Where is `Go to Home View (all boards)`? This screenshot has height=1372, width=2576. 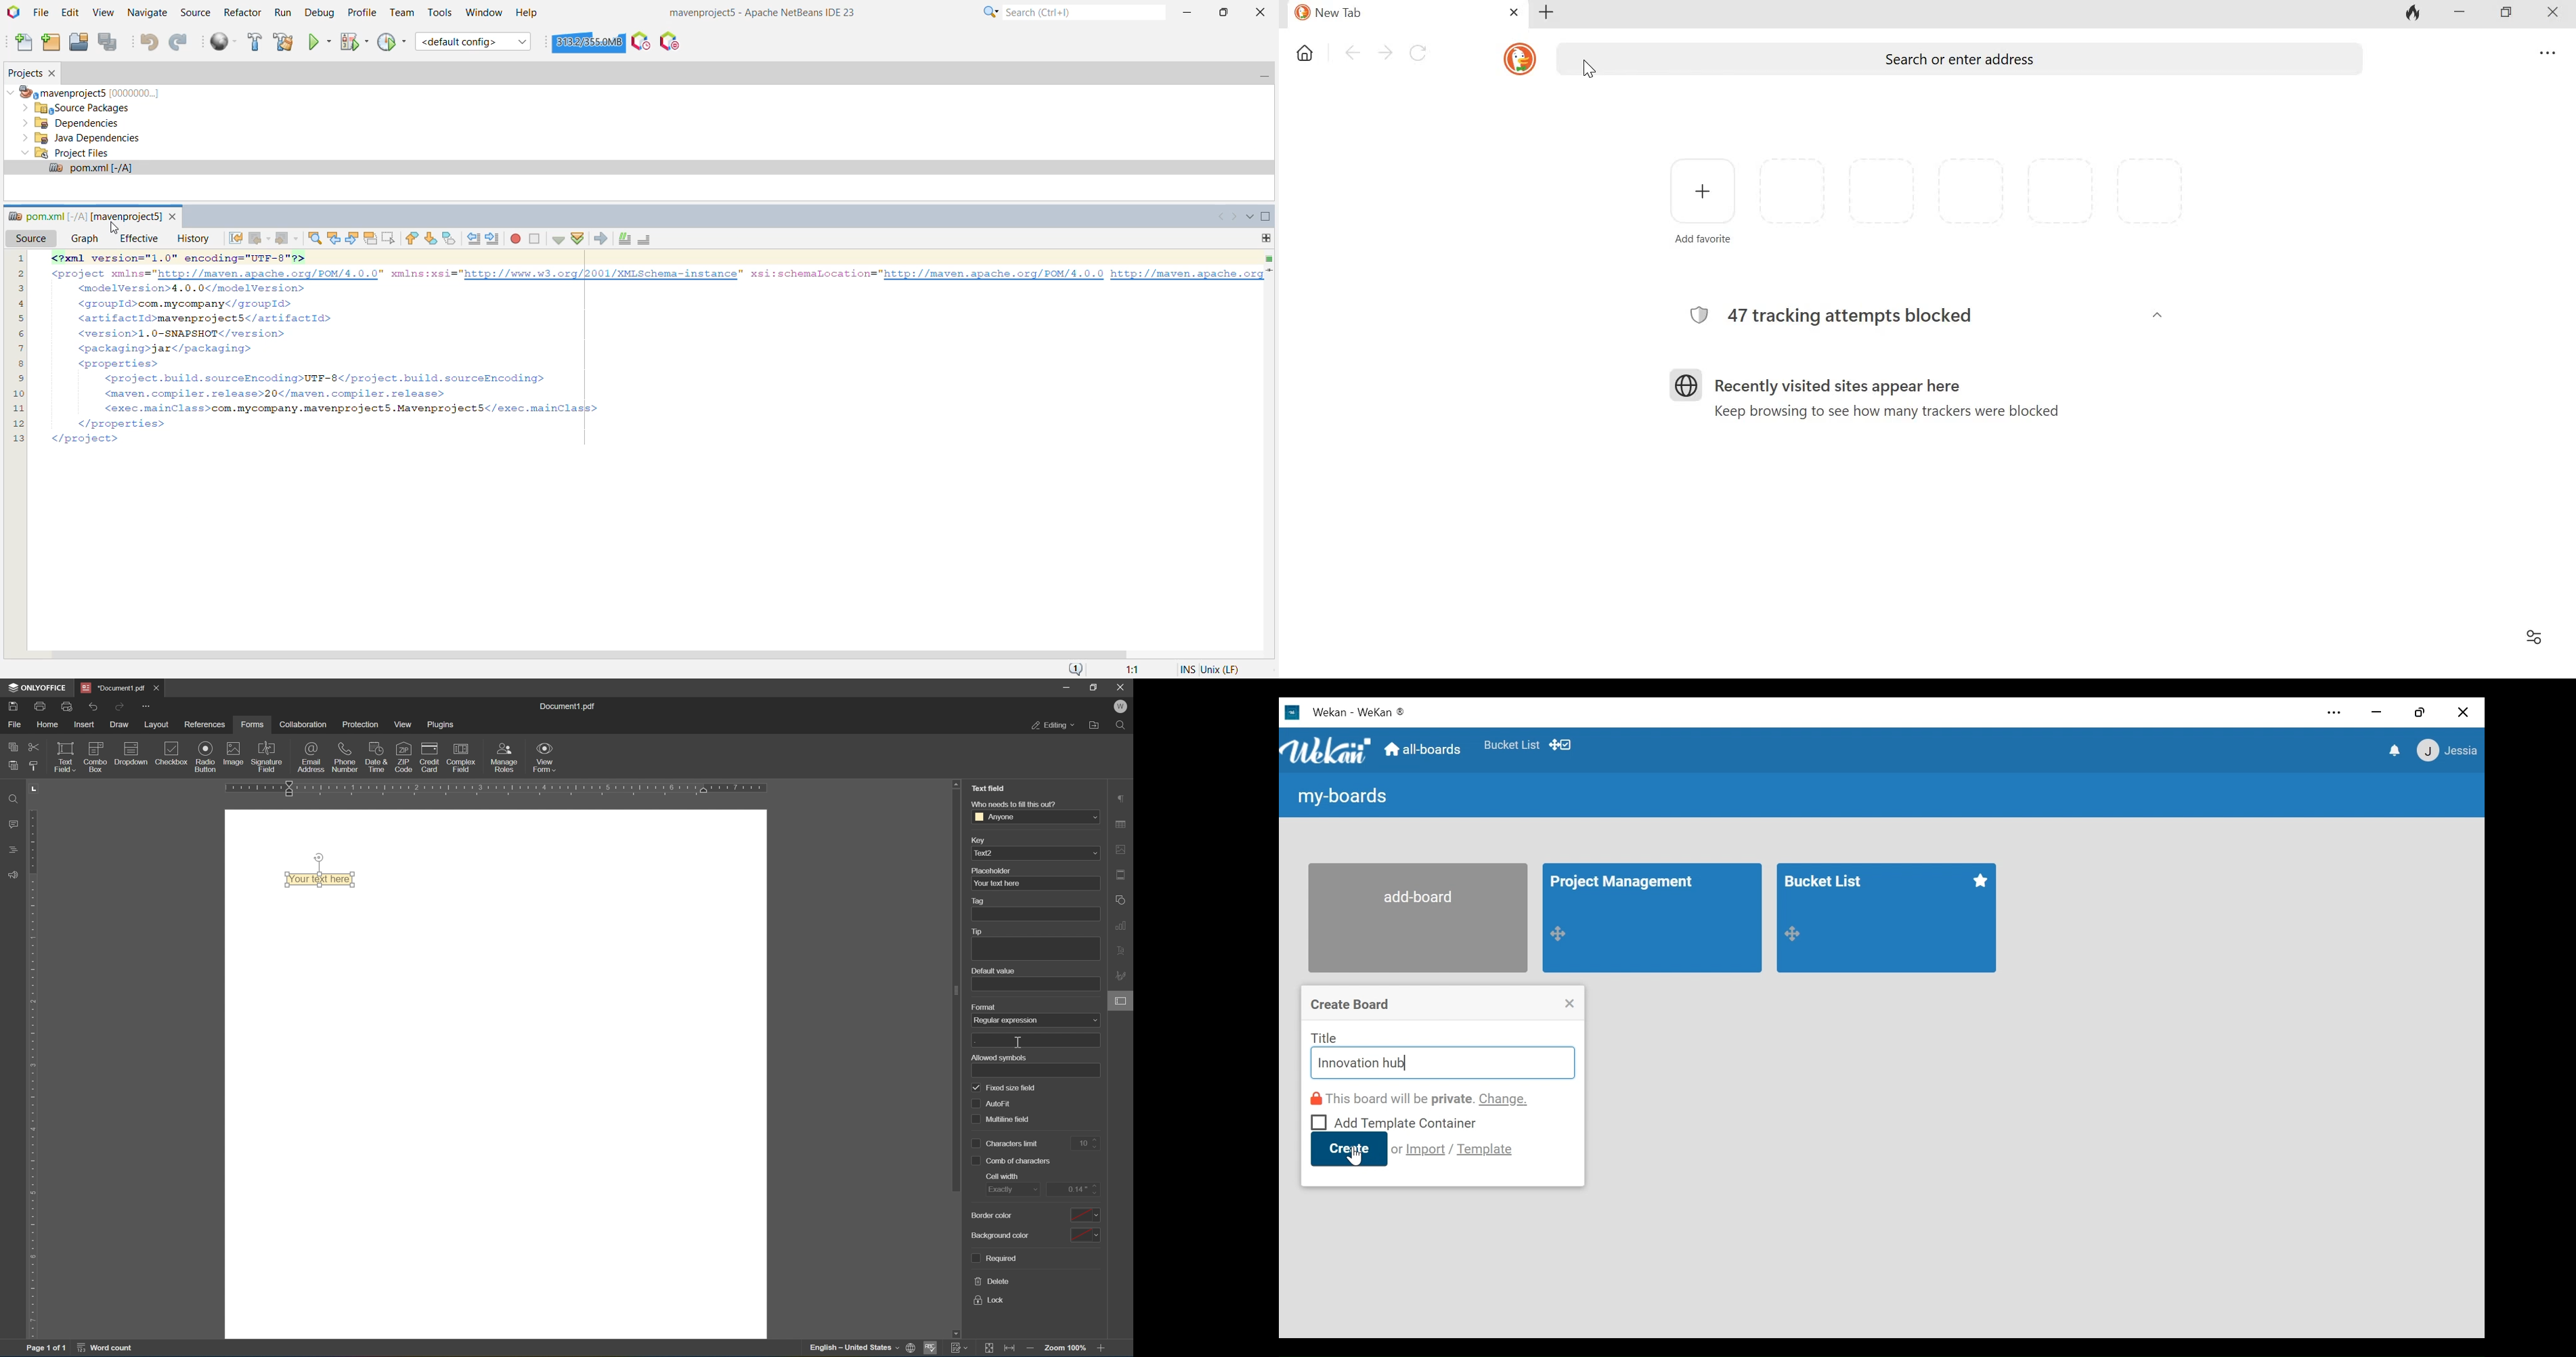 Go to Home View (all boards) is located at coordinates (1421, 749).